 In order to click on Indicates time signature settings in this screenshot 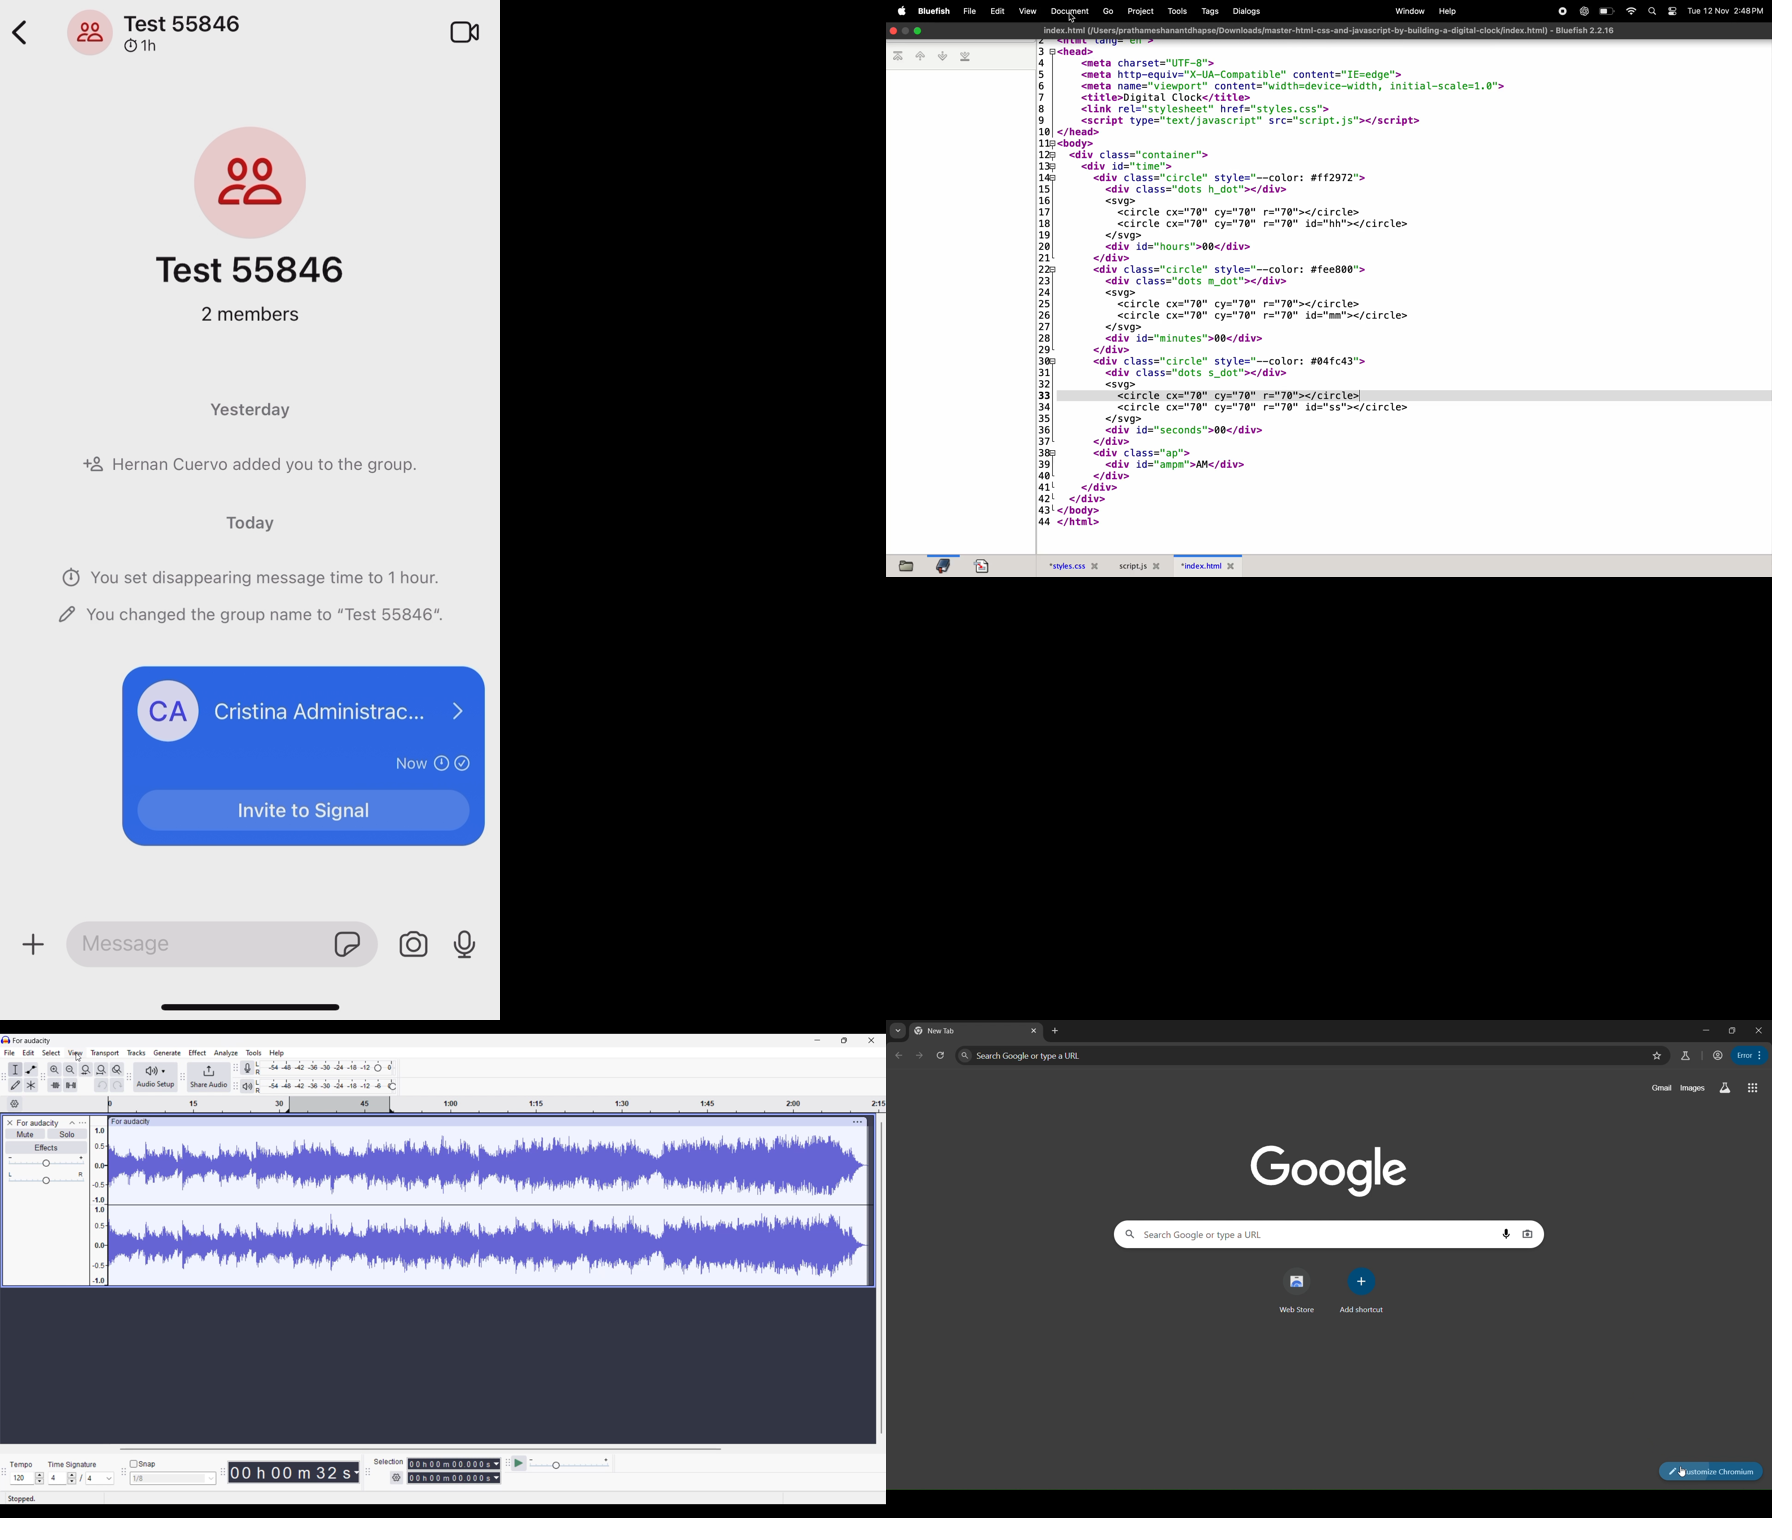, I will do `click(73, 1465)`.